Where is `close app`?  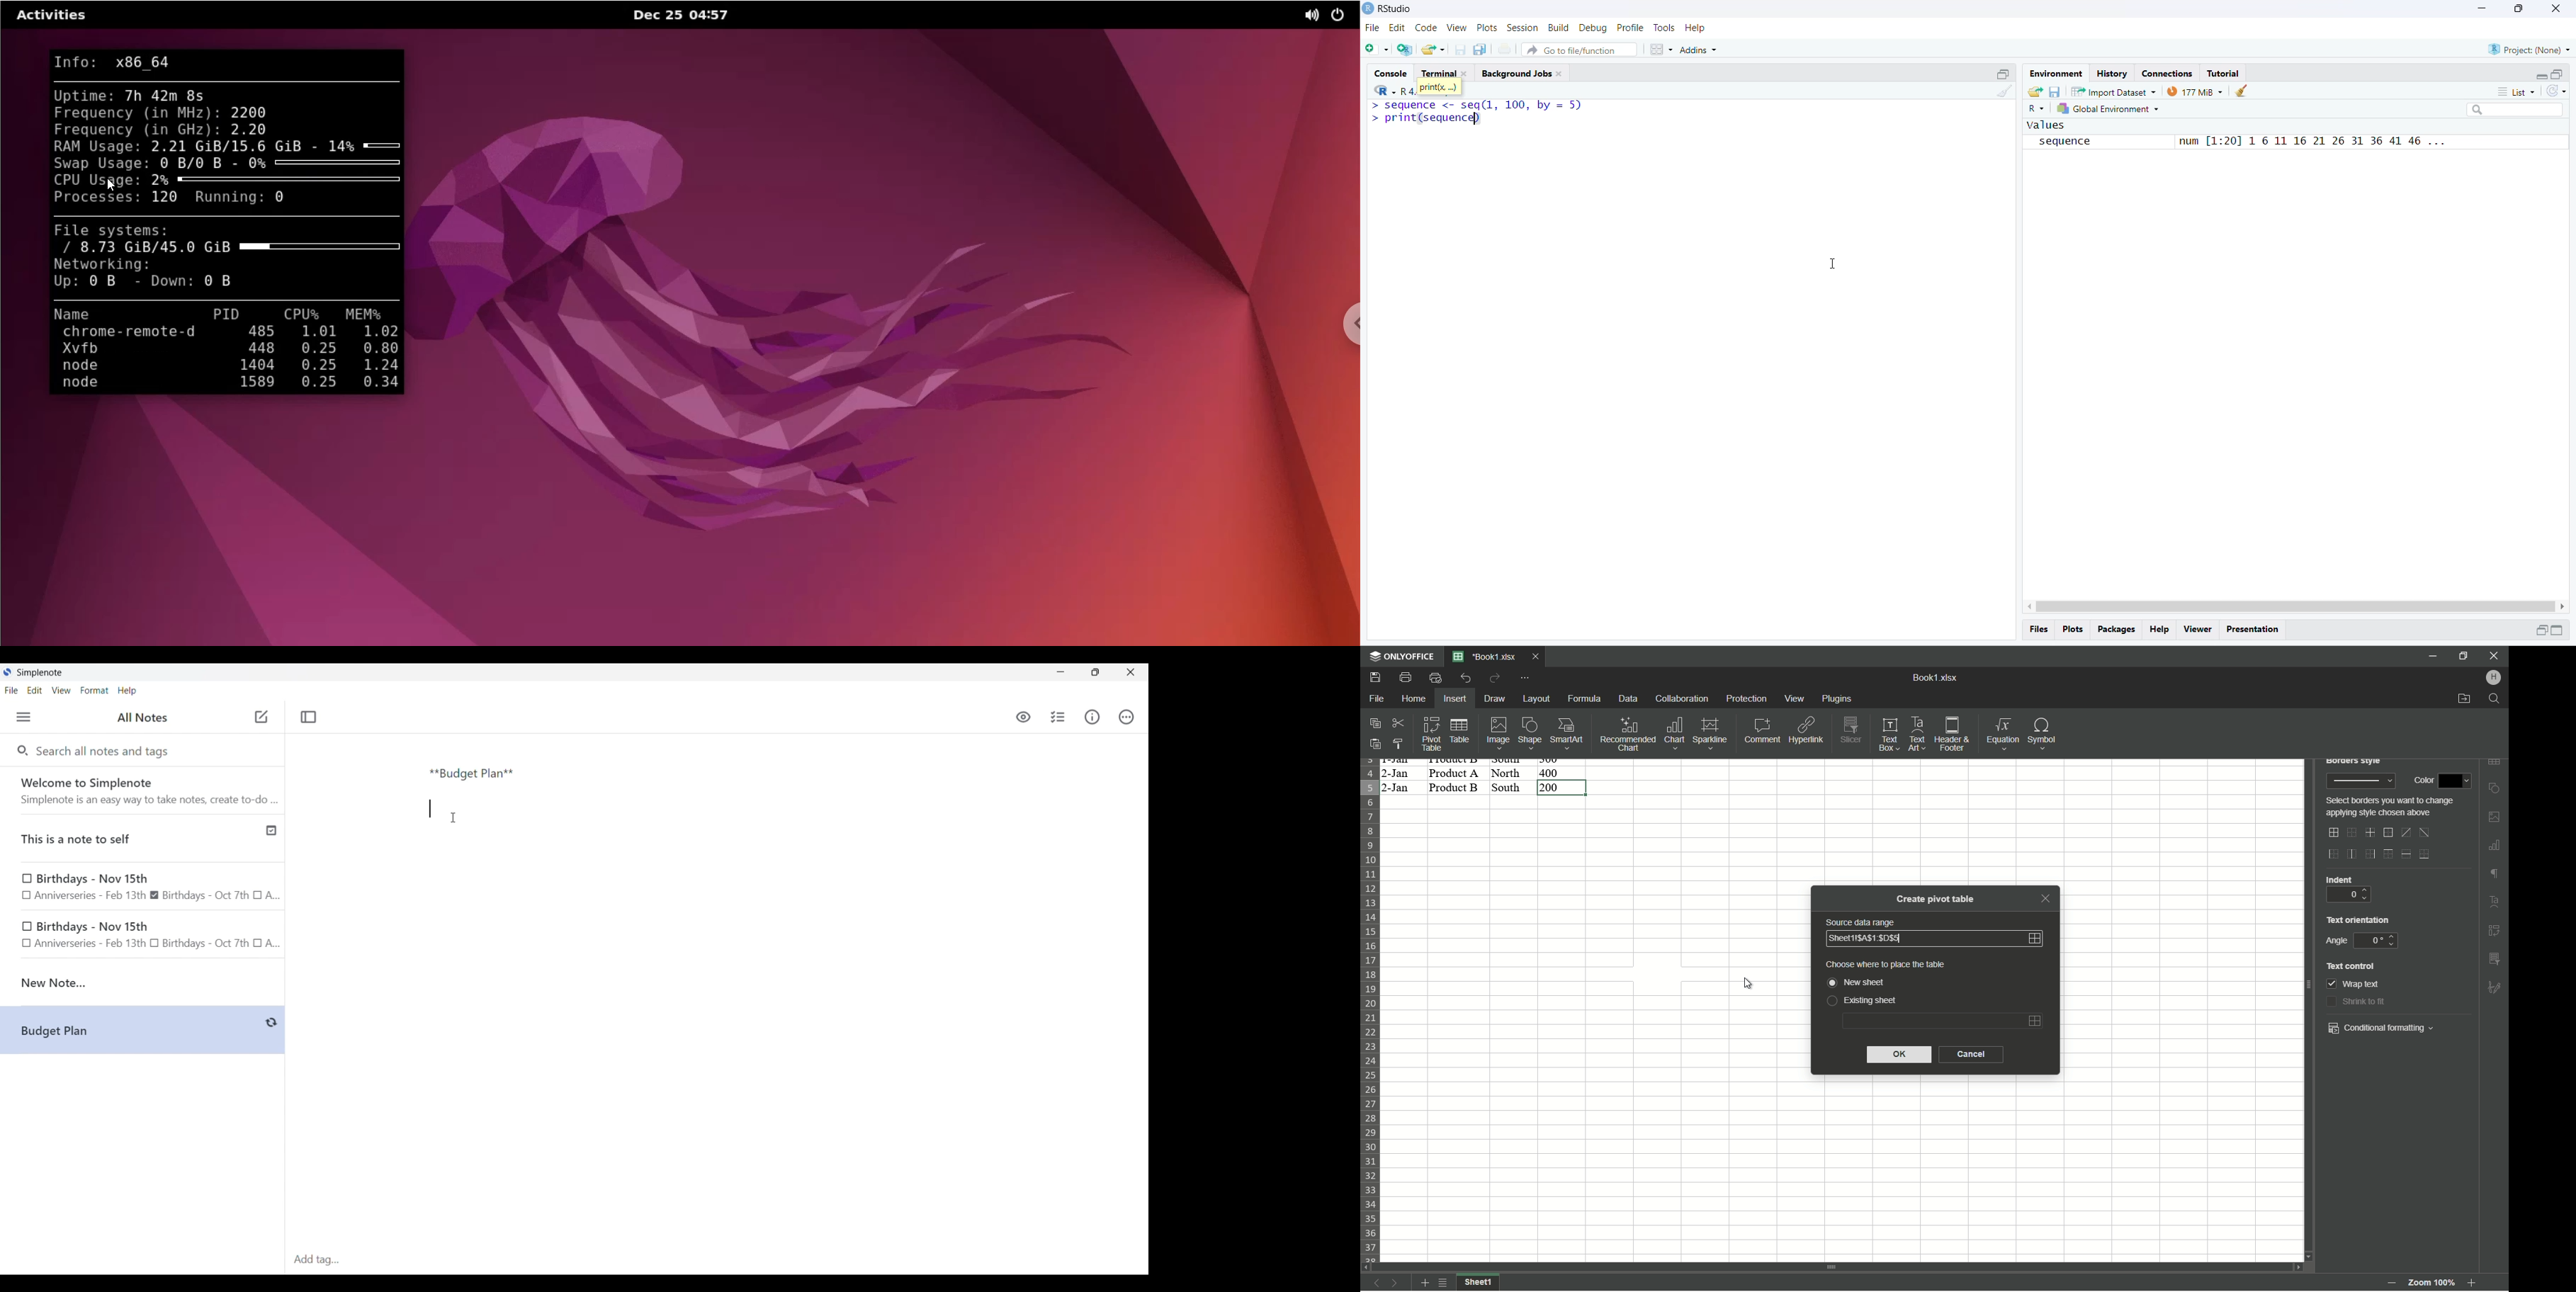
close app is located at coordinates (2494, 656).